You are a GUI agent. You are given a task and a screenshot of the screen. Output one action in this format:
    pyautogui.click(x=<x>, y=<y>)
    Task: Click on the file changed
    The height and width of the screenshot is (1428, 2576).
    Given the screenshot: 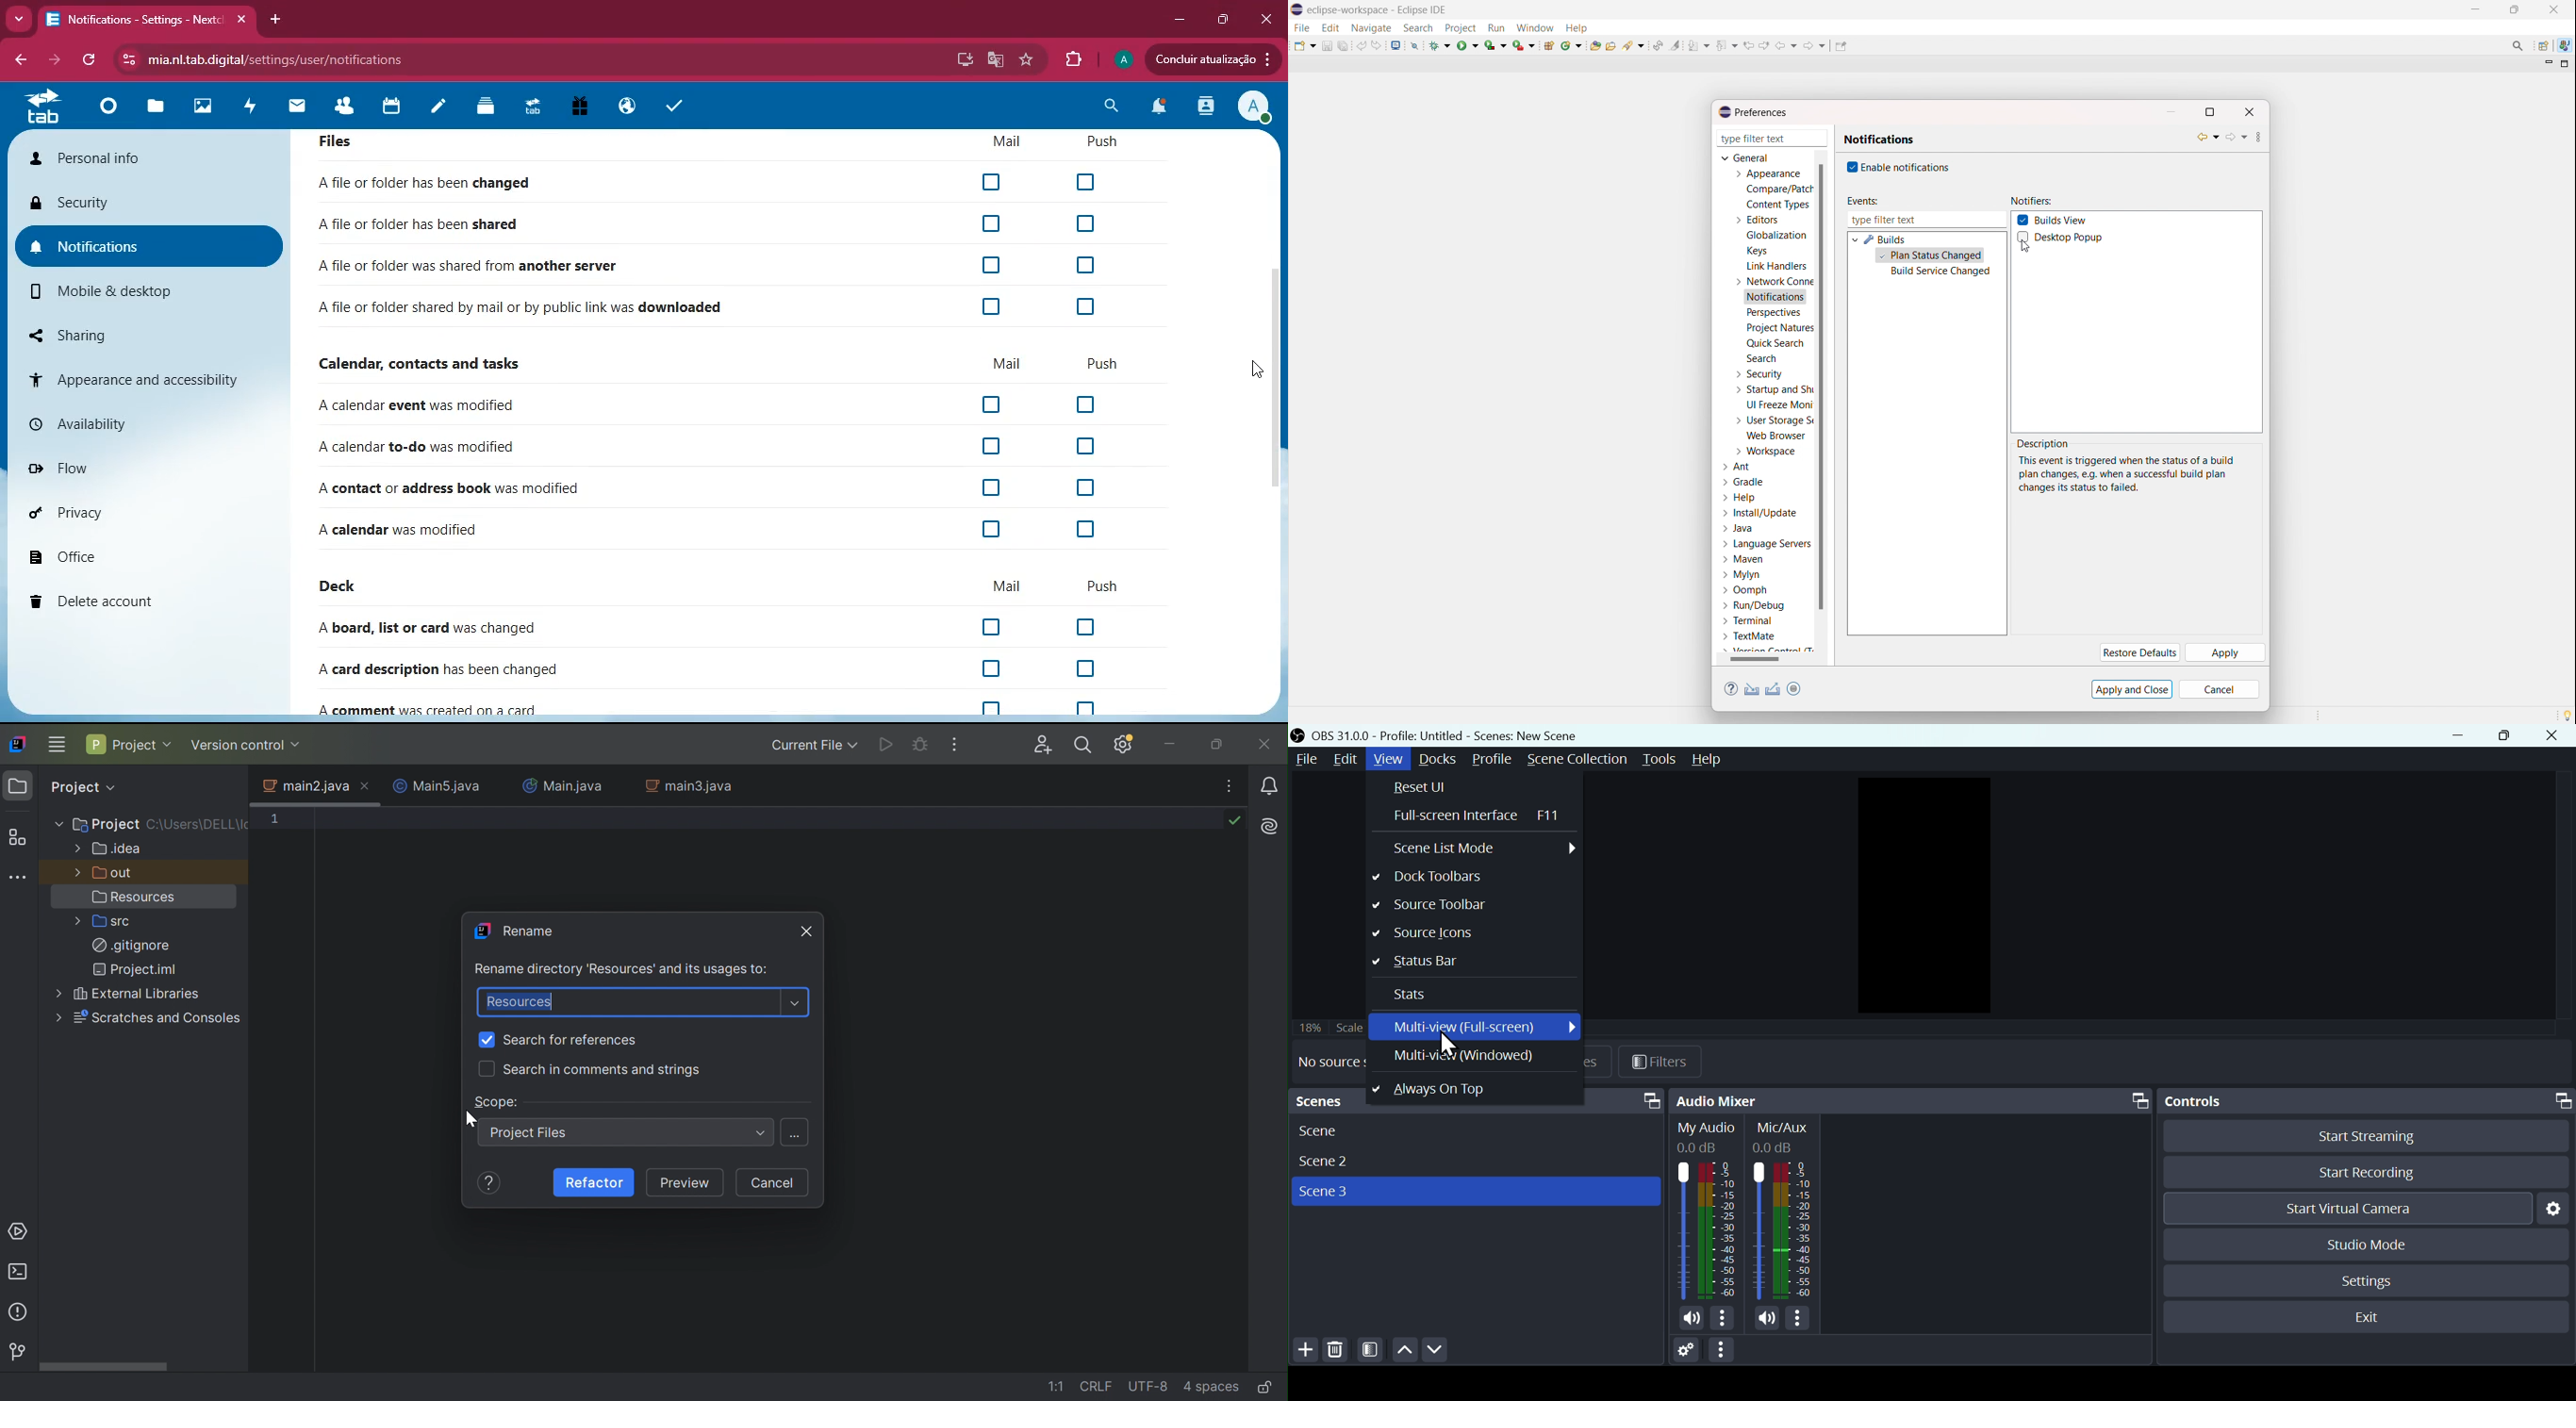 What is the action you would take?
    pyautogui.click(x=431, y=182)
    